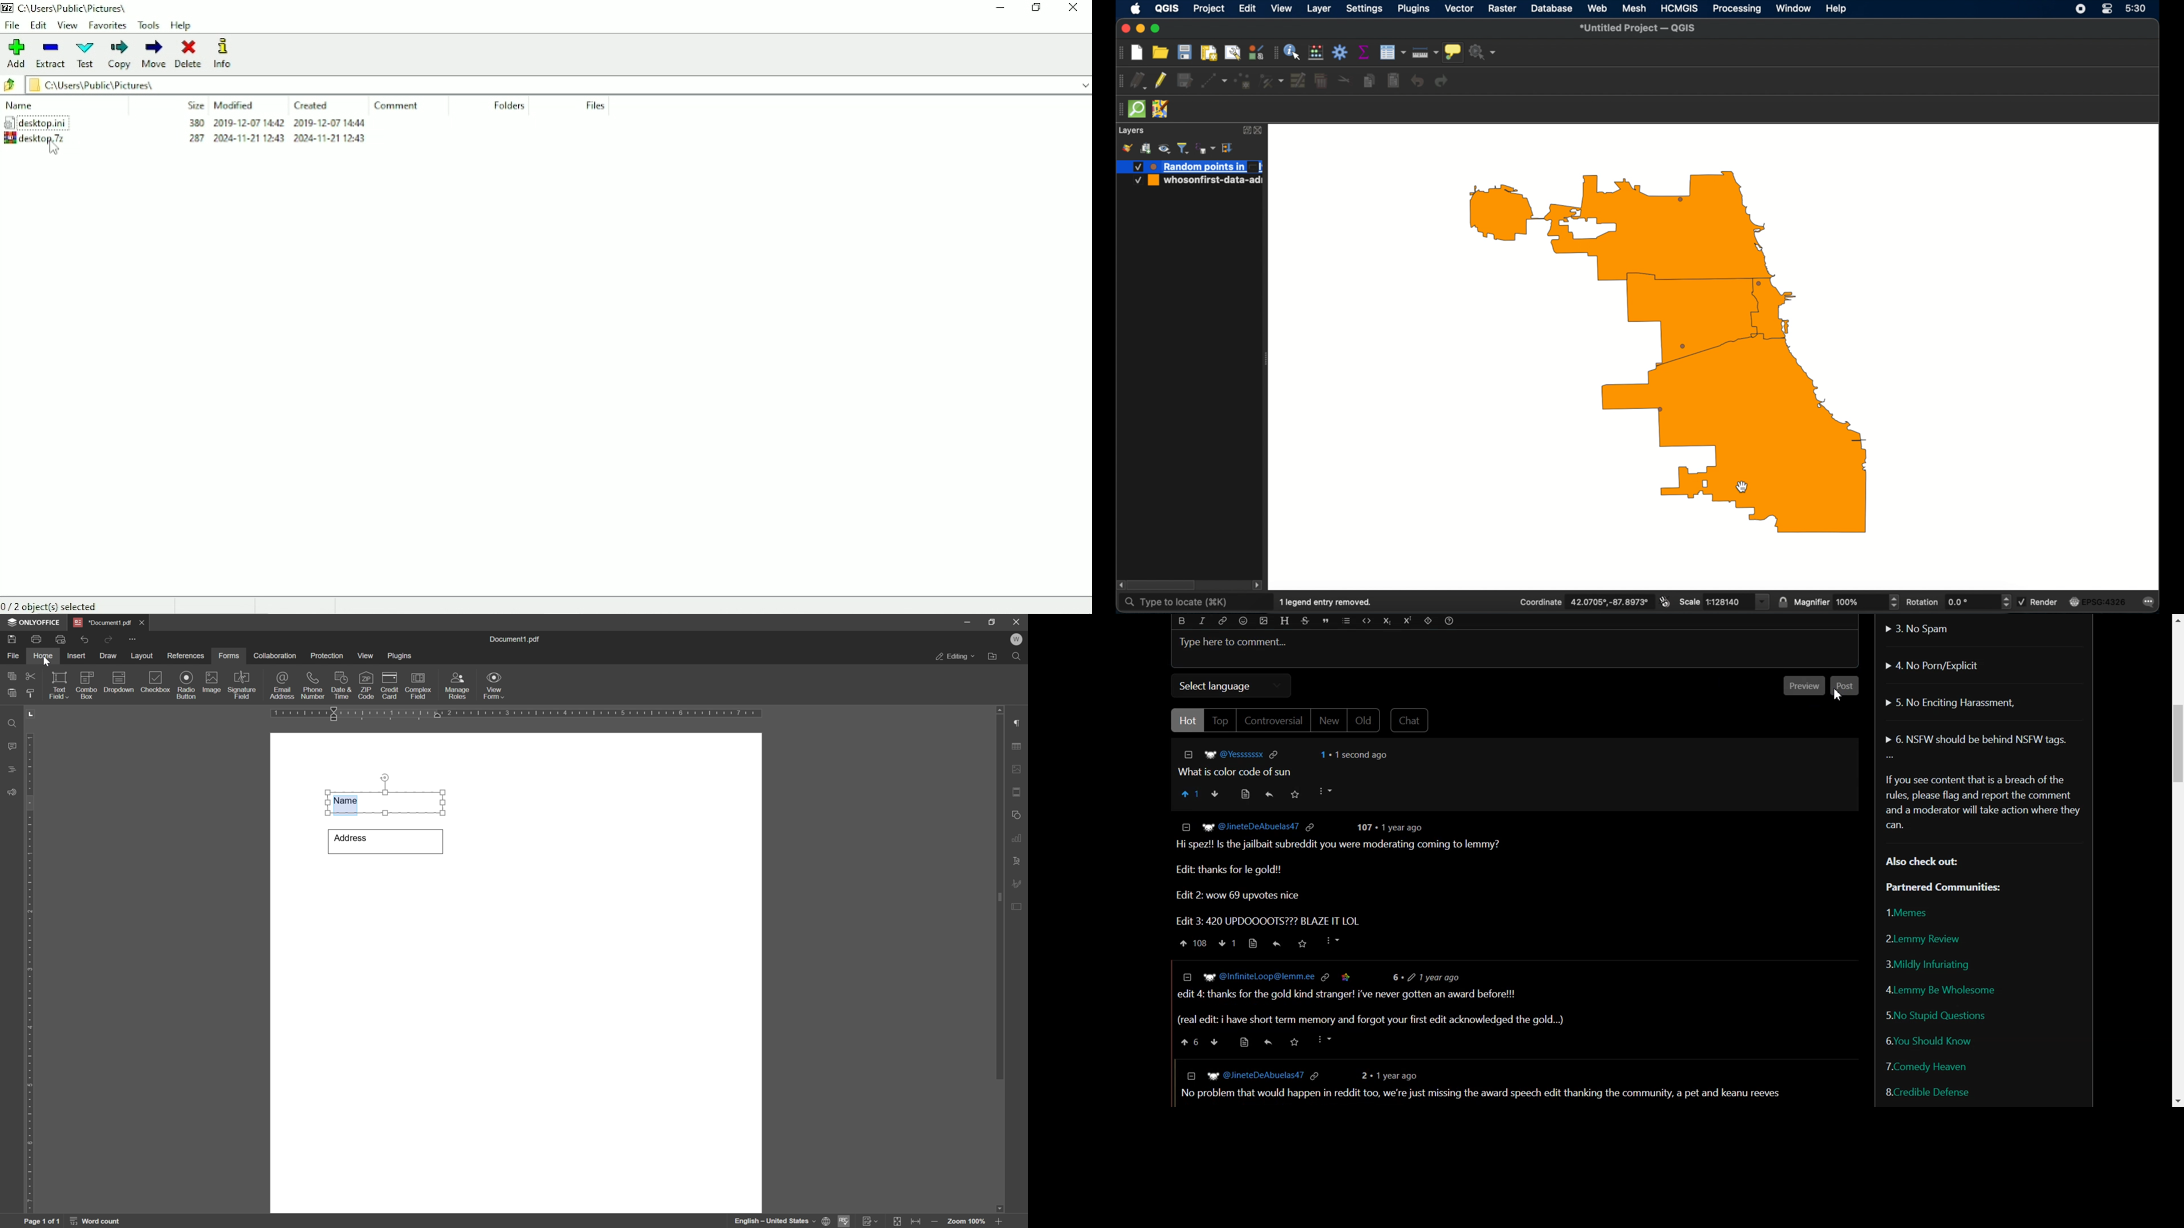  I want to click on new layer, so click(1191, 167).